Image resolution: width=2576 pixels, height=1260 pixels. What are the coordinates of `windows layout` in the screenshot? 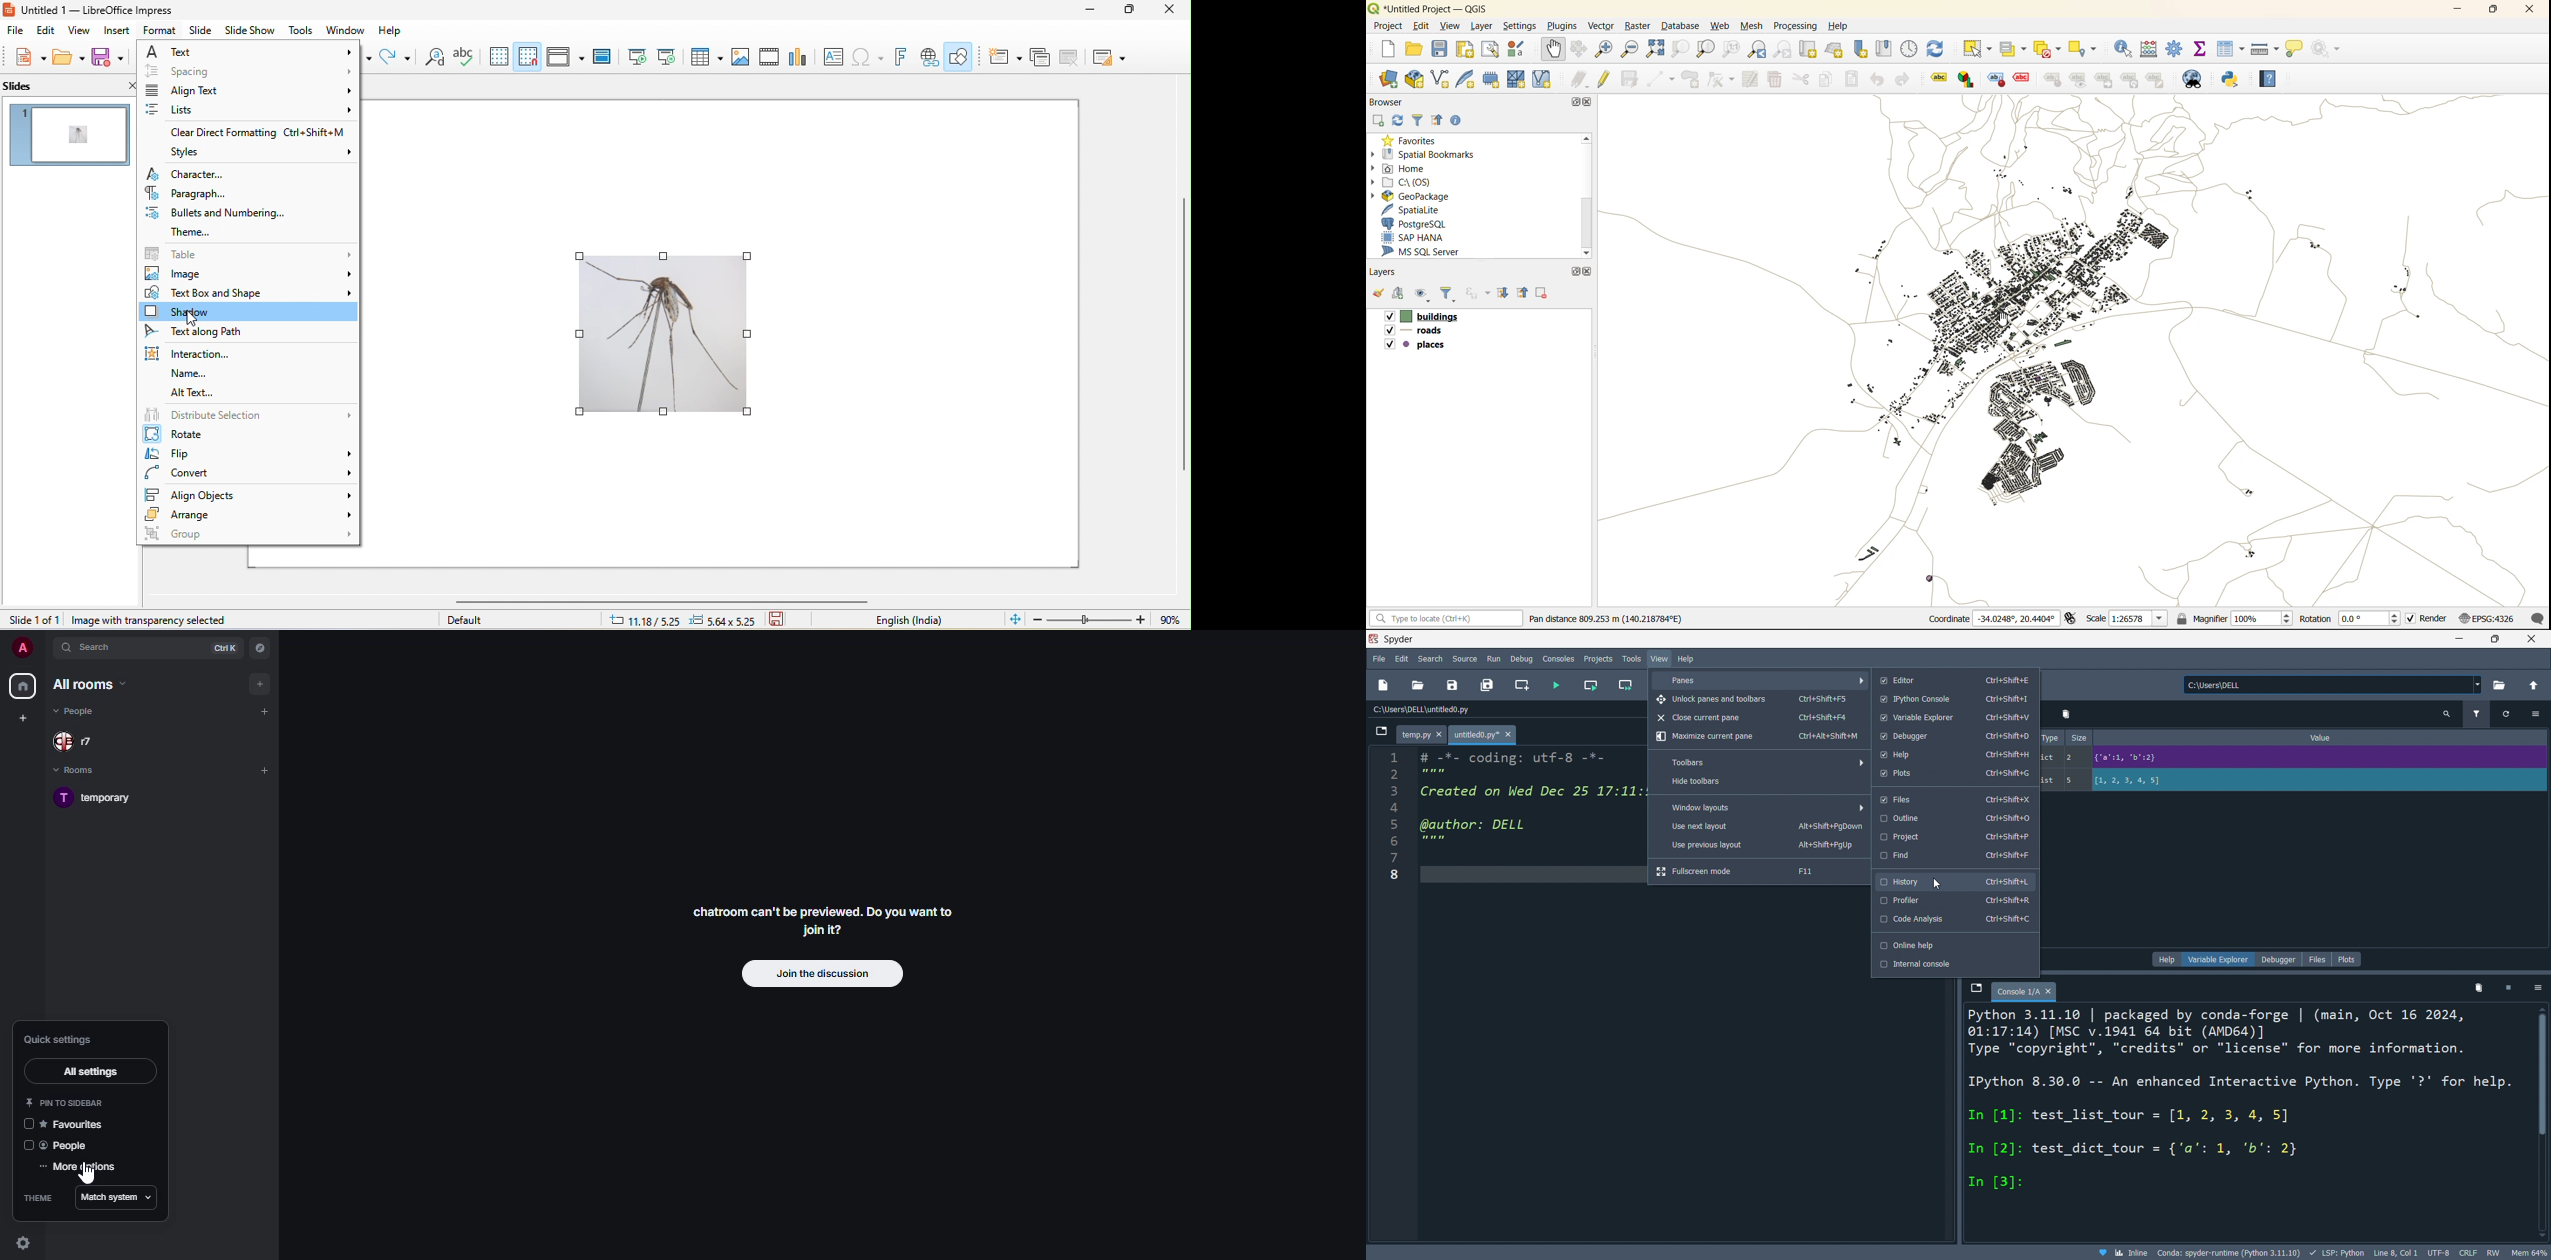 It's located at (1764, 807).